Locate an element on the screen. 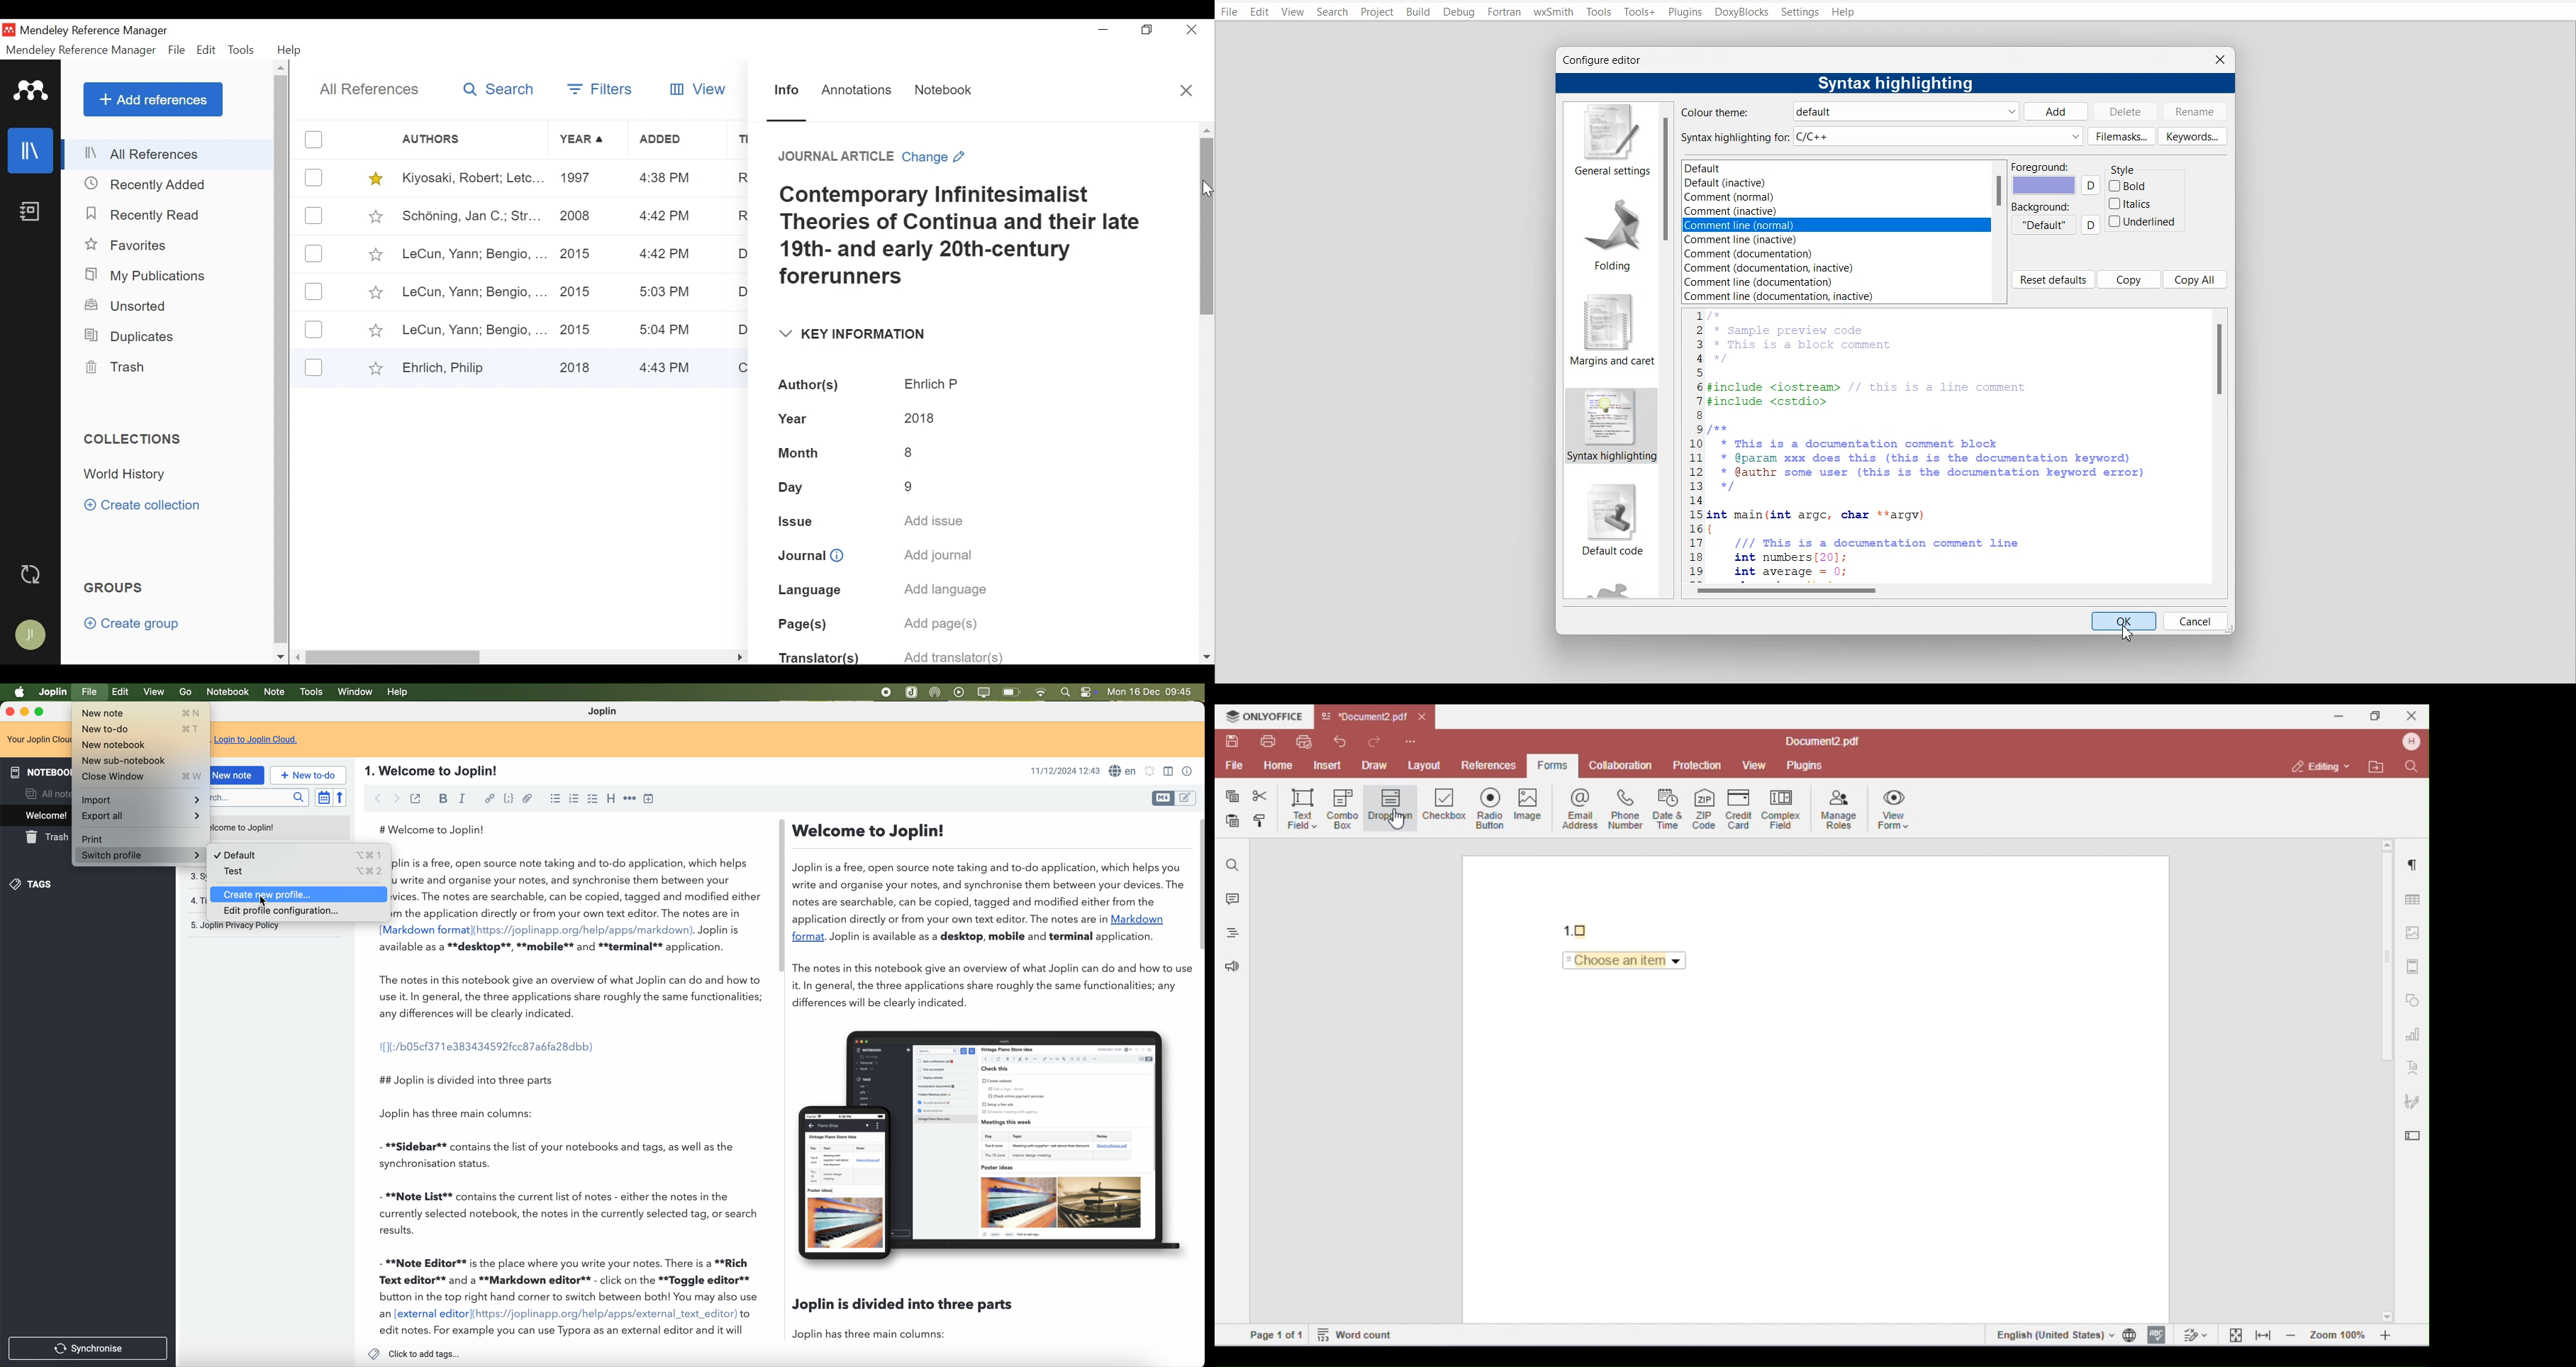 The image size is (2576, 1372). syntax highlighting is located at coordinates (1610, 425).